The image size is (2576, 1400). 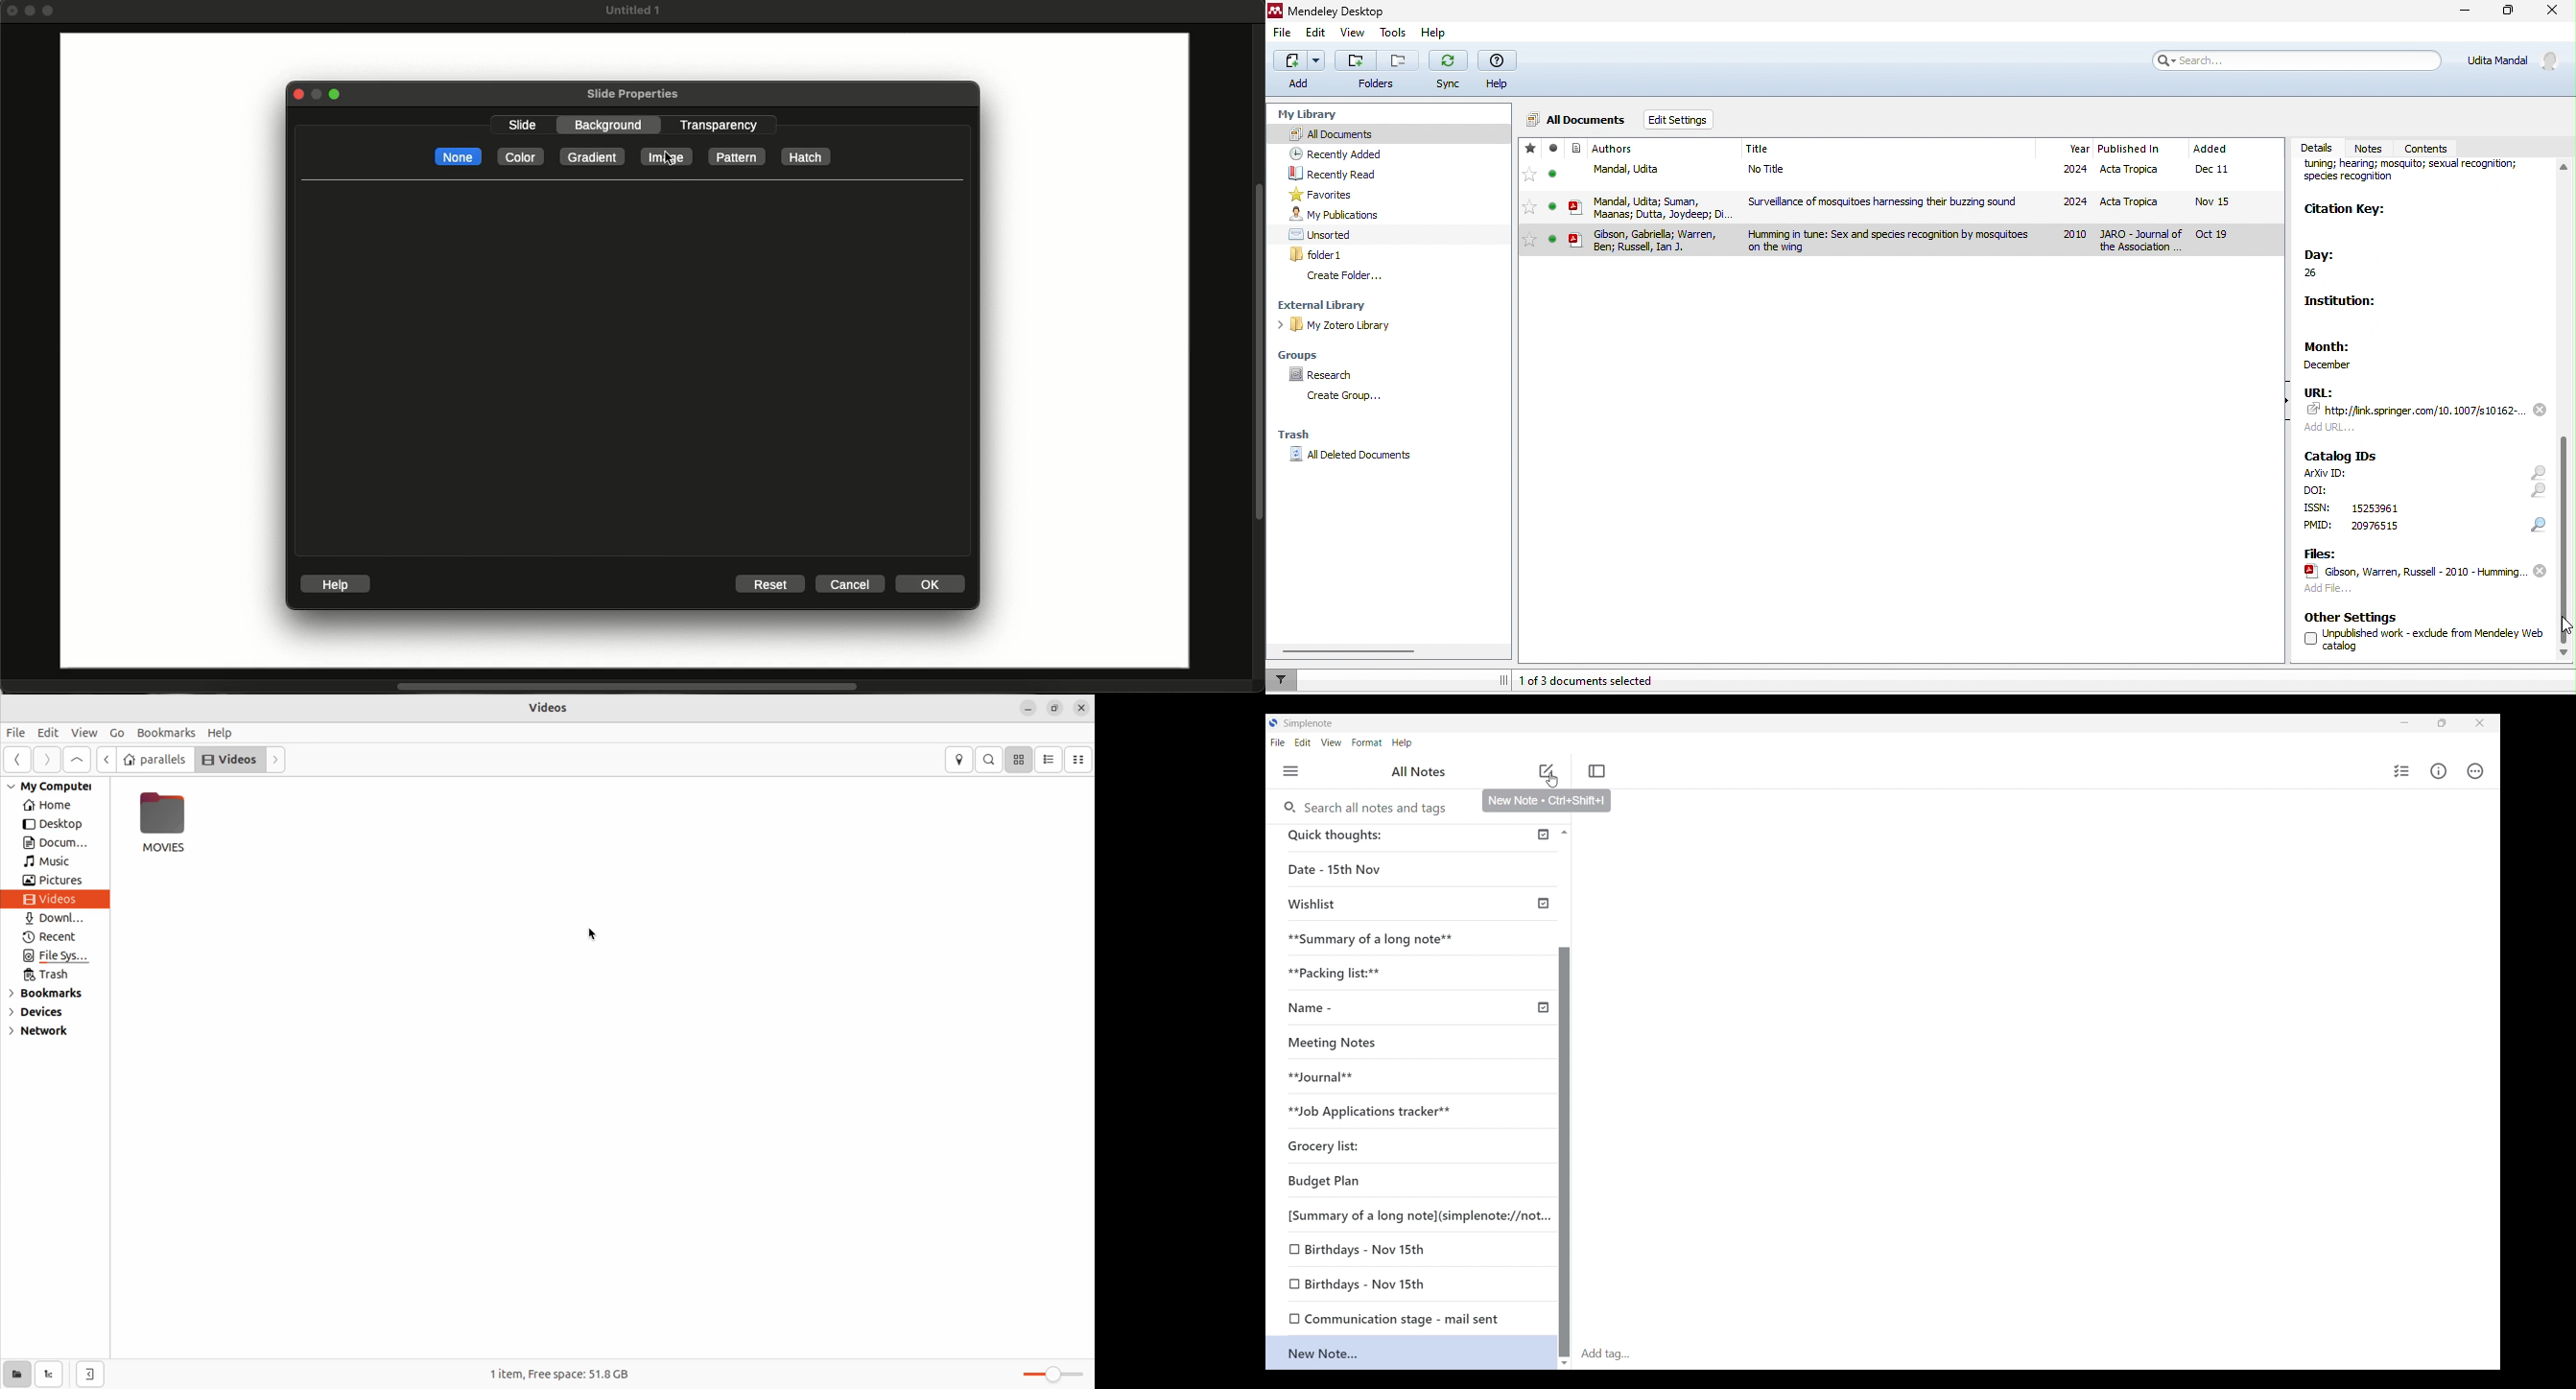 I want to click on unsorted, so click(x=1323, y=234).